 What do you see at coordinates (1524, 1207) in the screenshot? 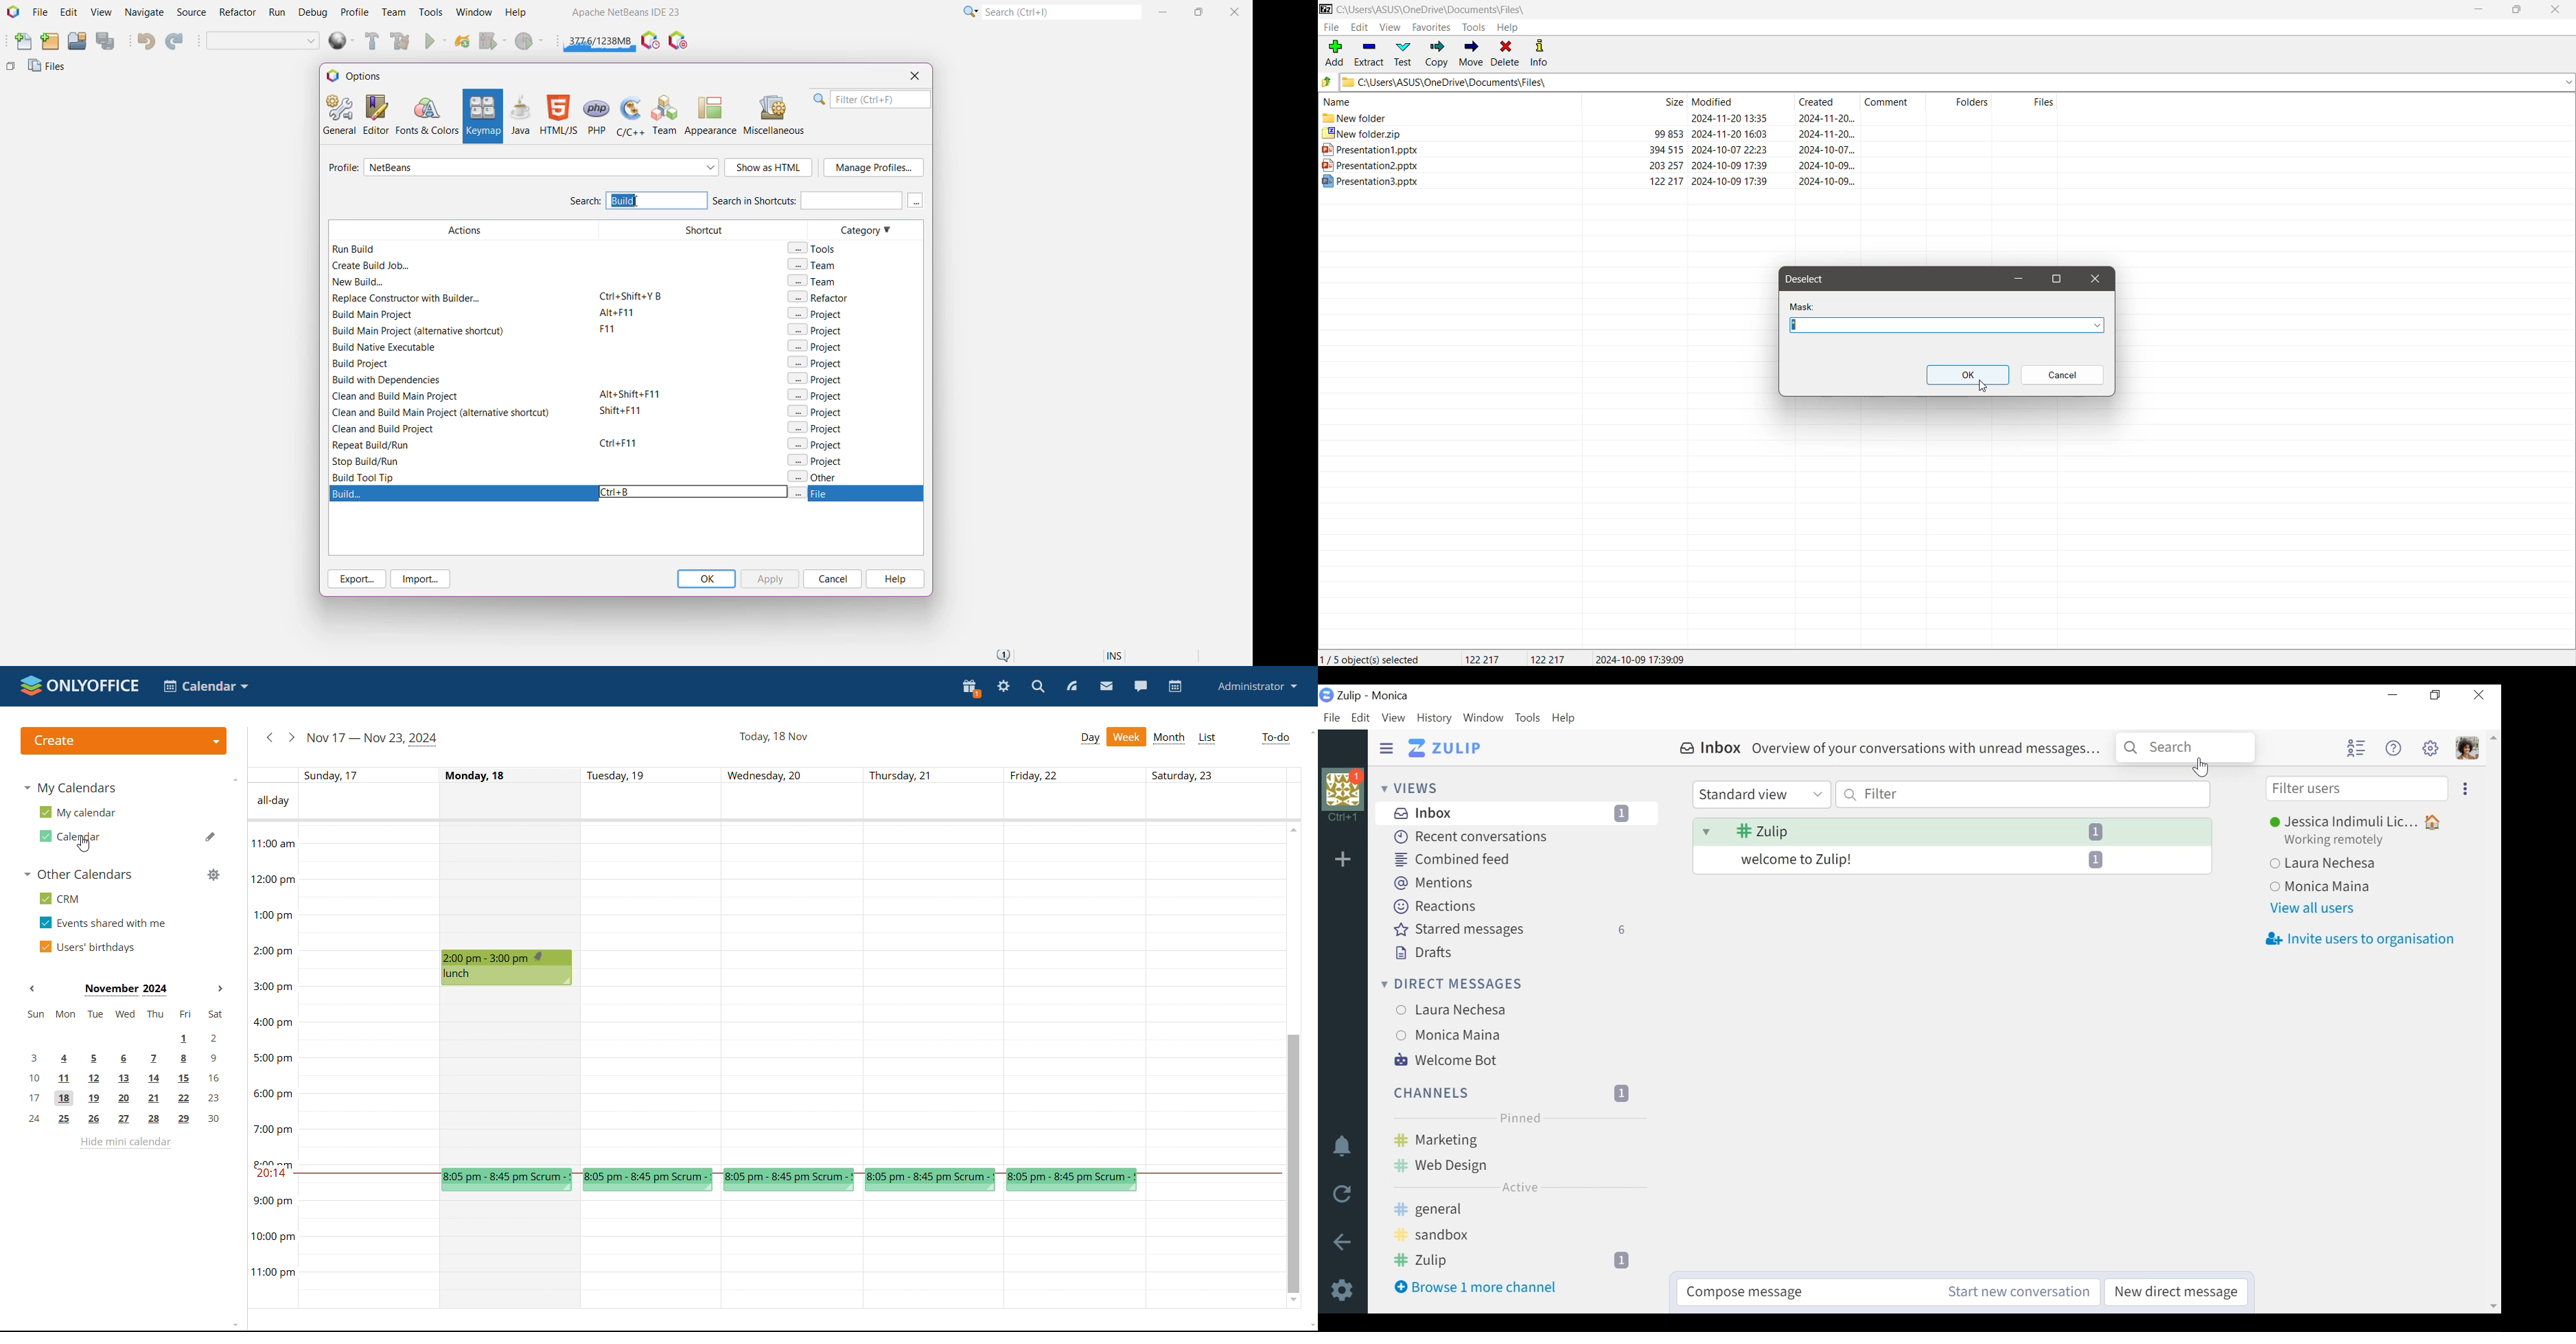
I see `general` at bounding box center [1524, 1207].